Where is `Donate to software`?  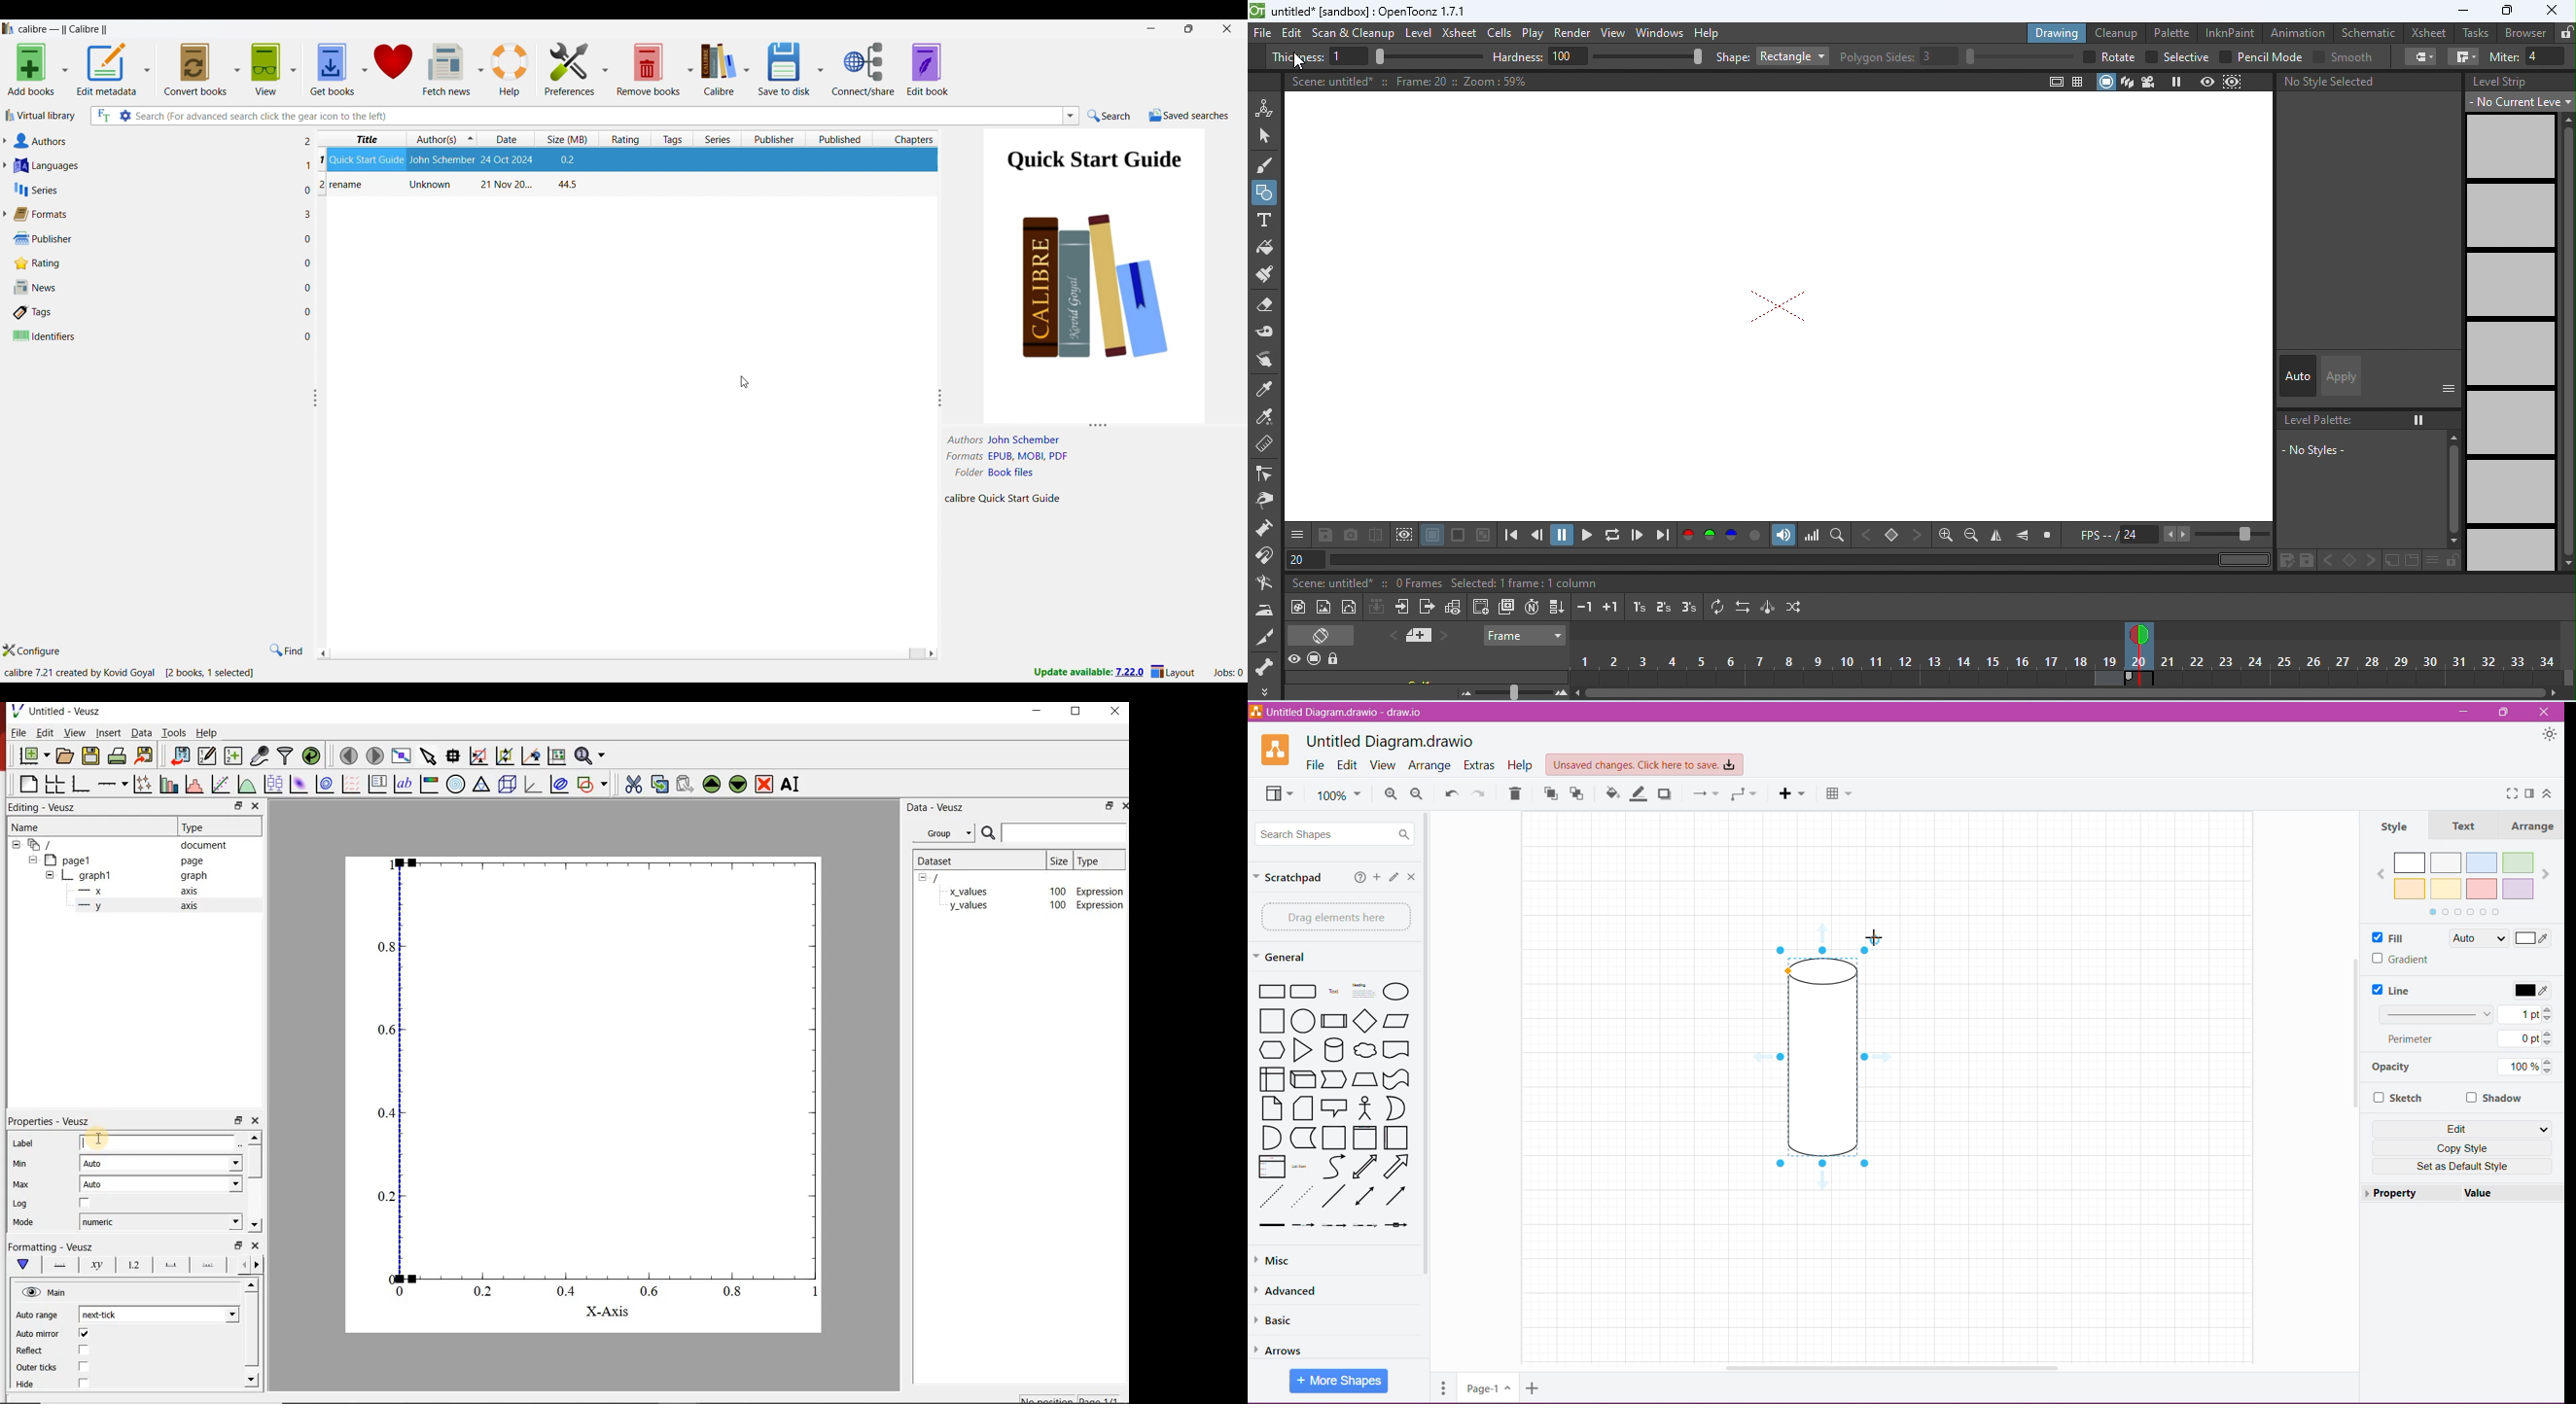
Donate to software is located at coordinates (393, 69).